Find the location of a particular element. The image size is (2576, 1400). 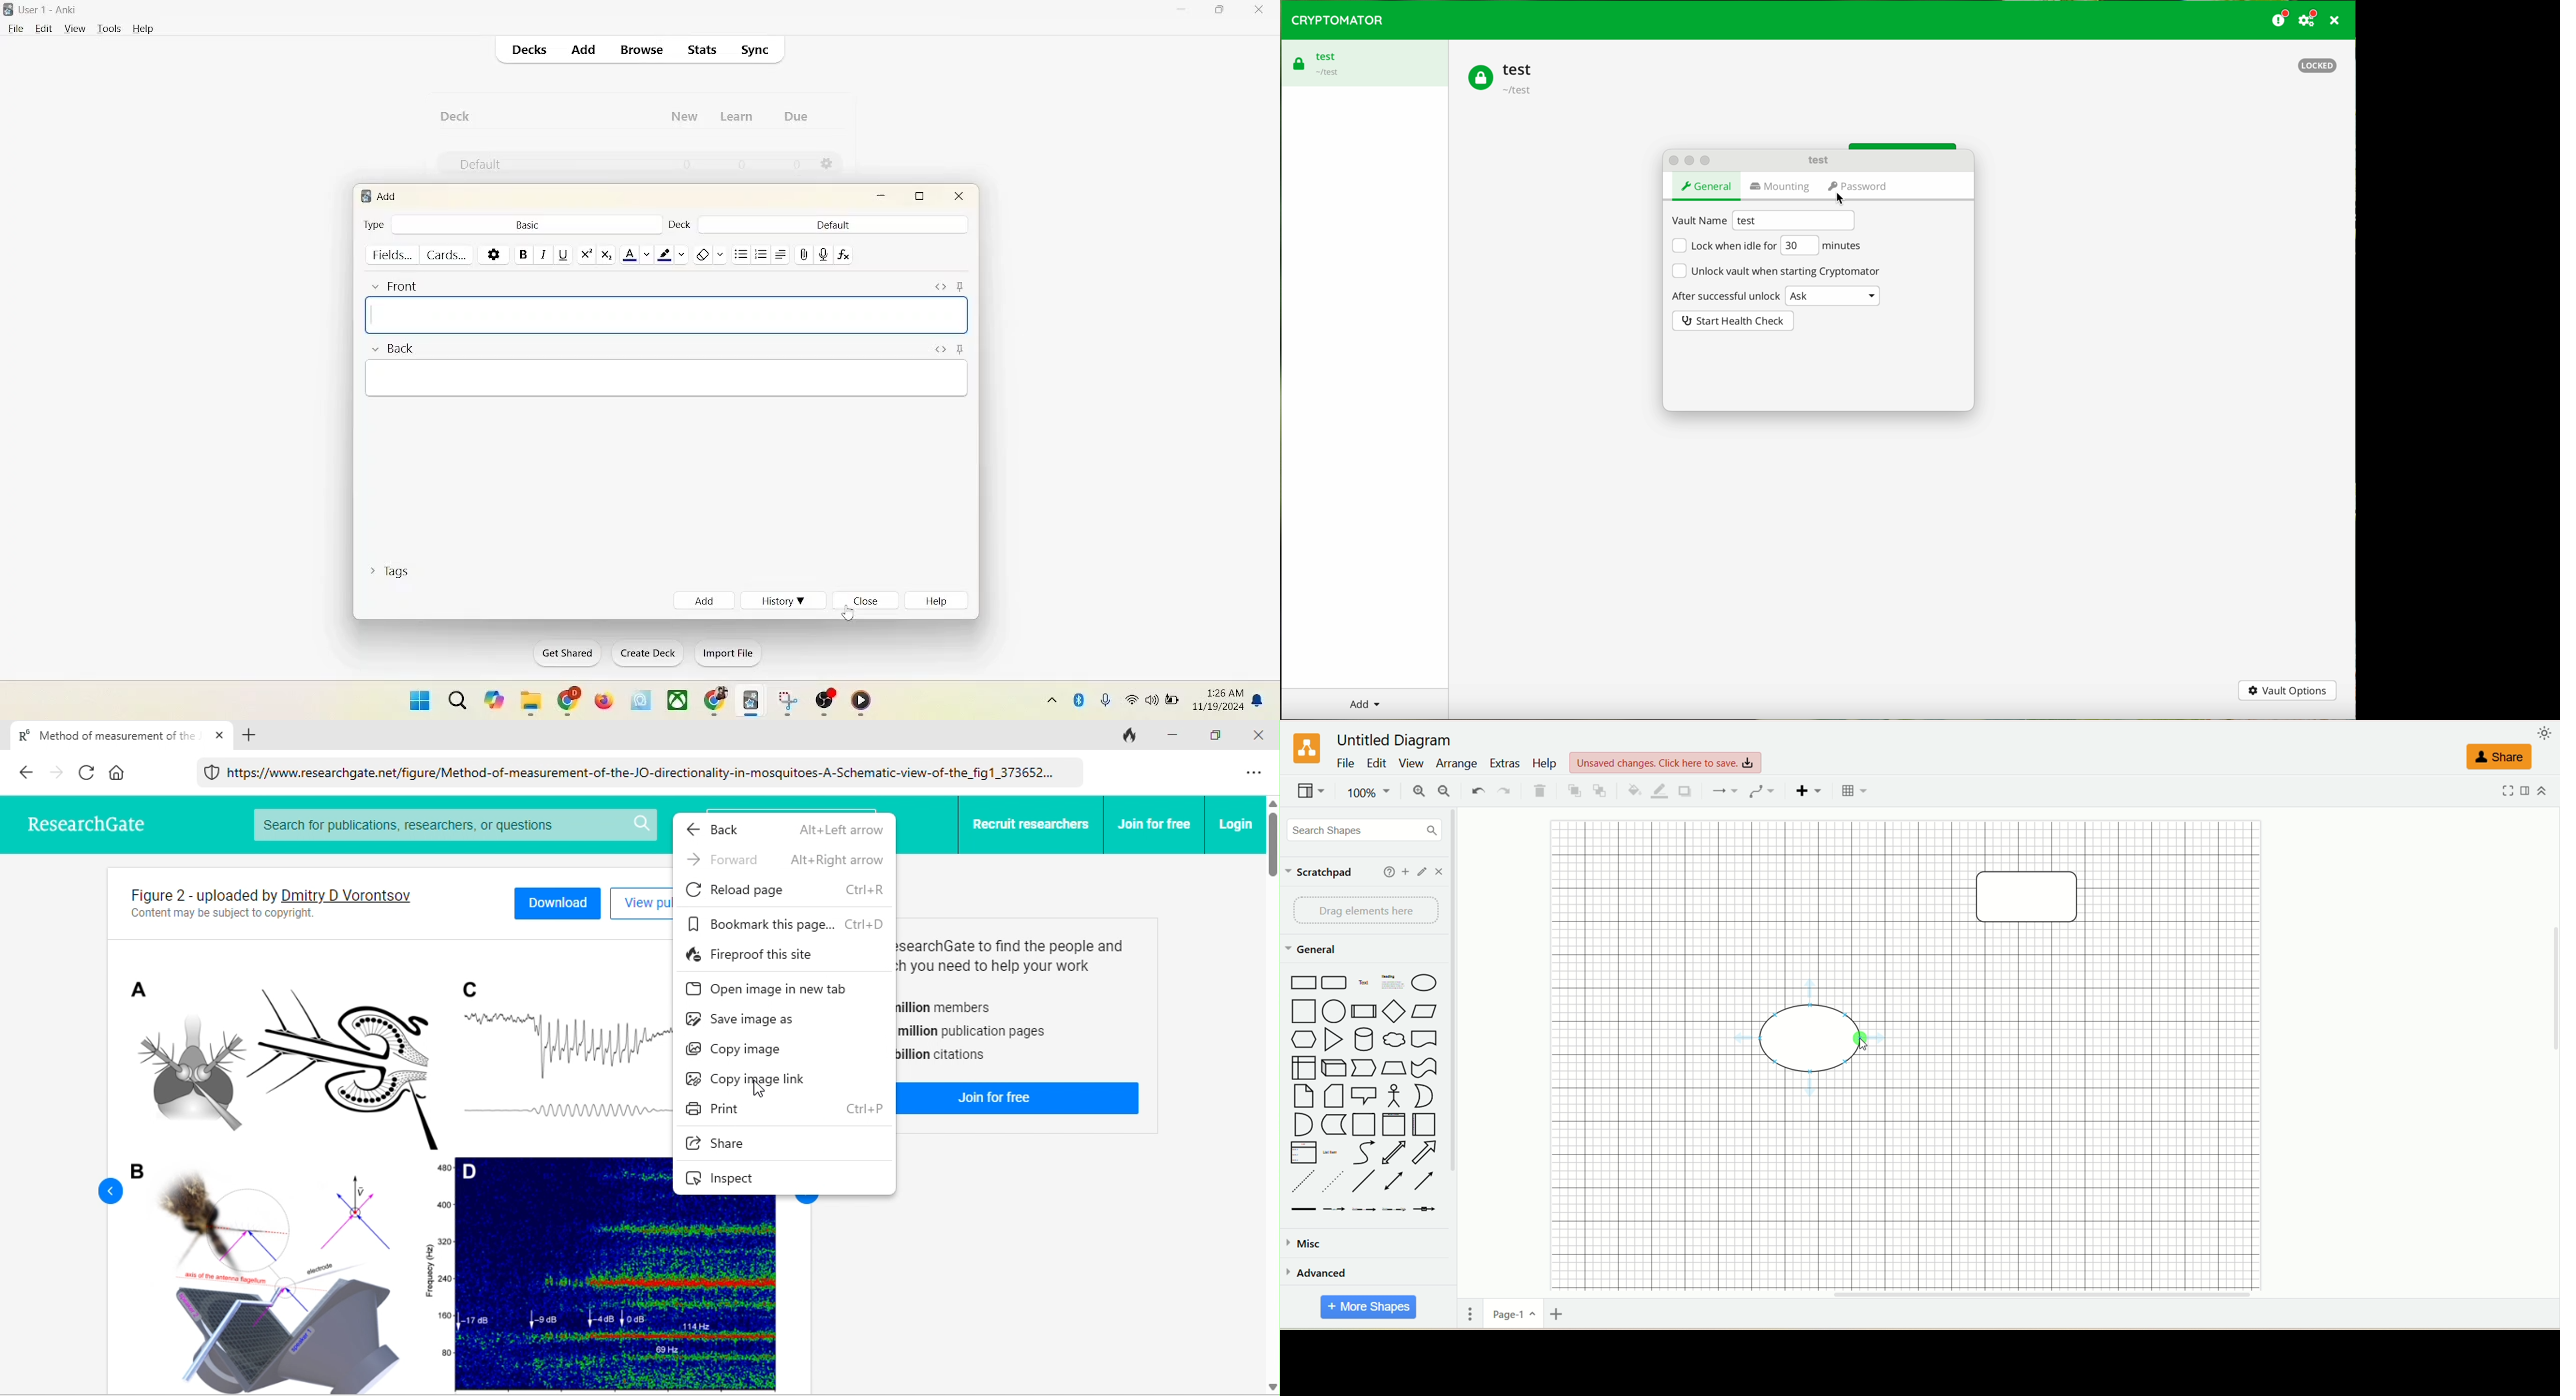

horizontal scroll bar is located at coordinates (2005, 1295).